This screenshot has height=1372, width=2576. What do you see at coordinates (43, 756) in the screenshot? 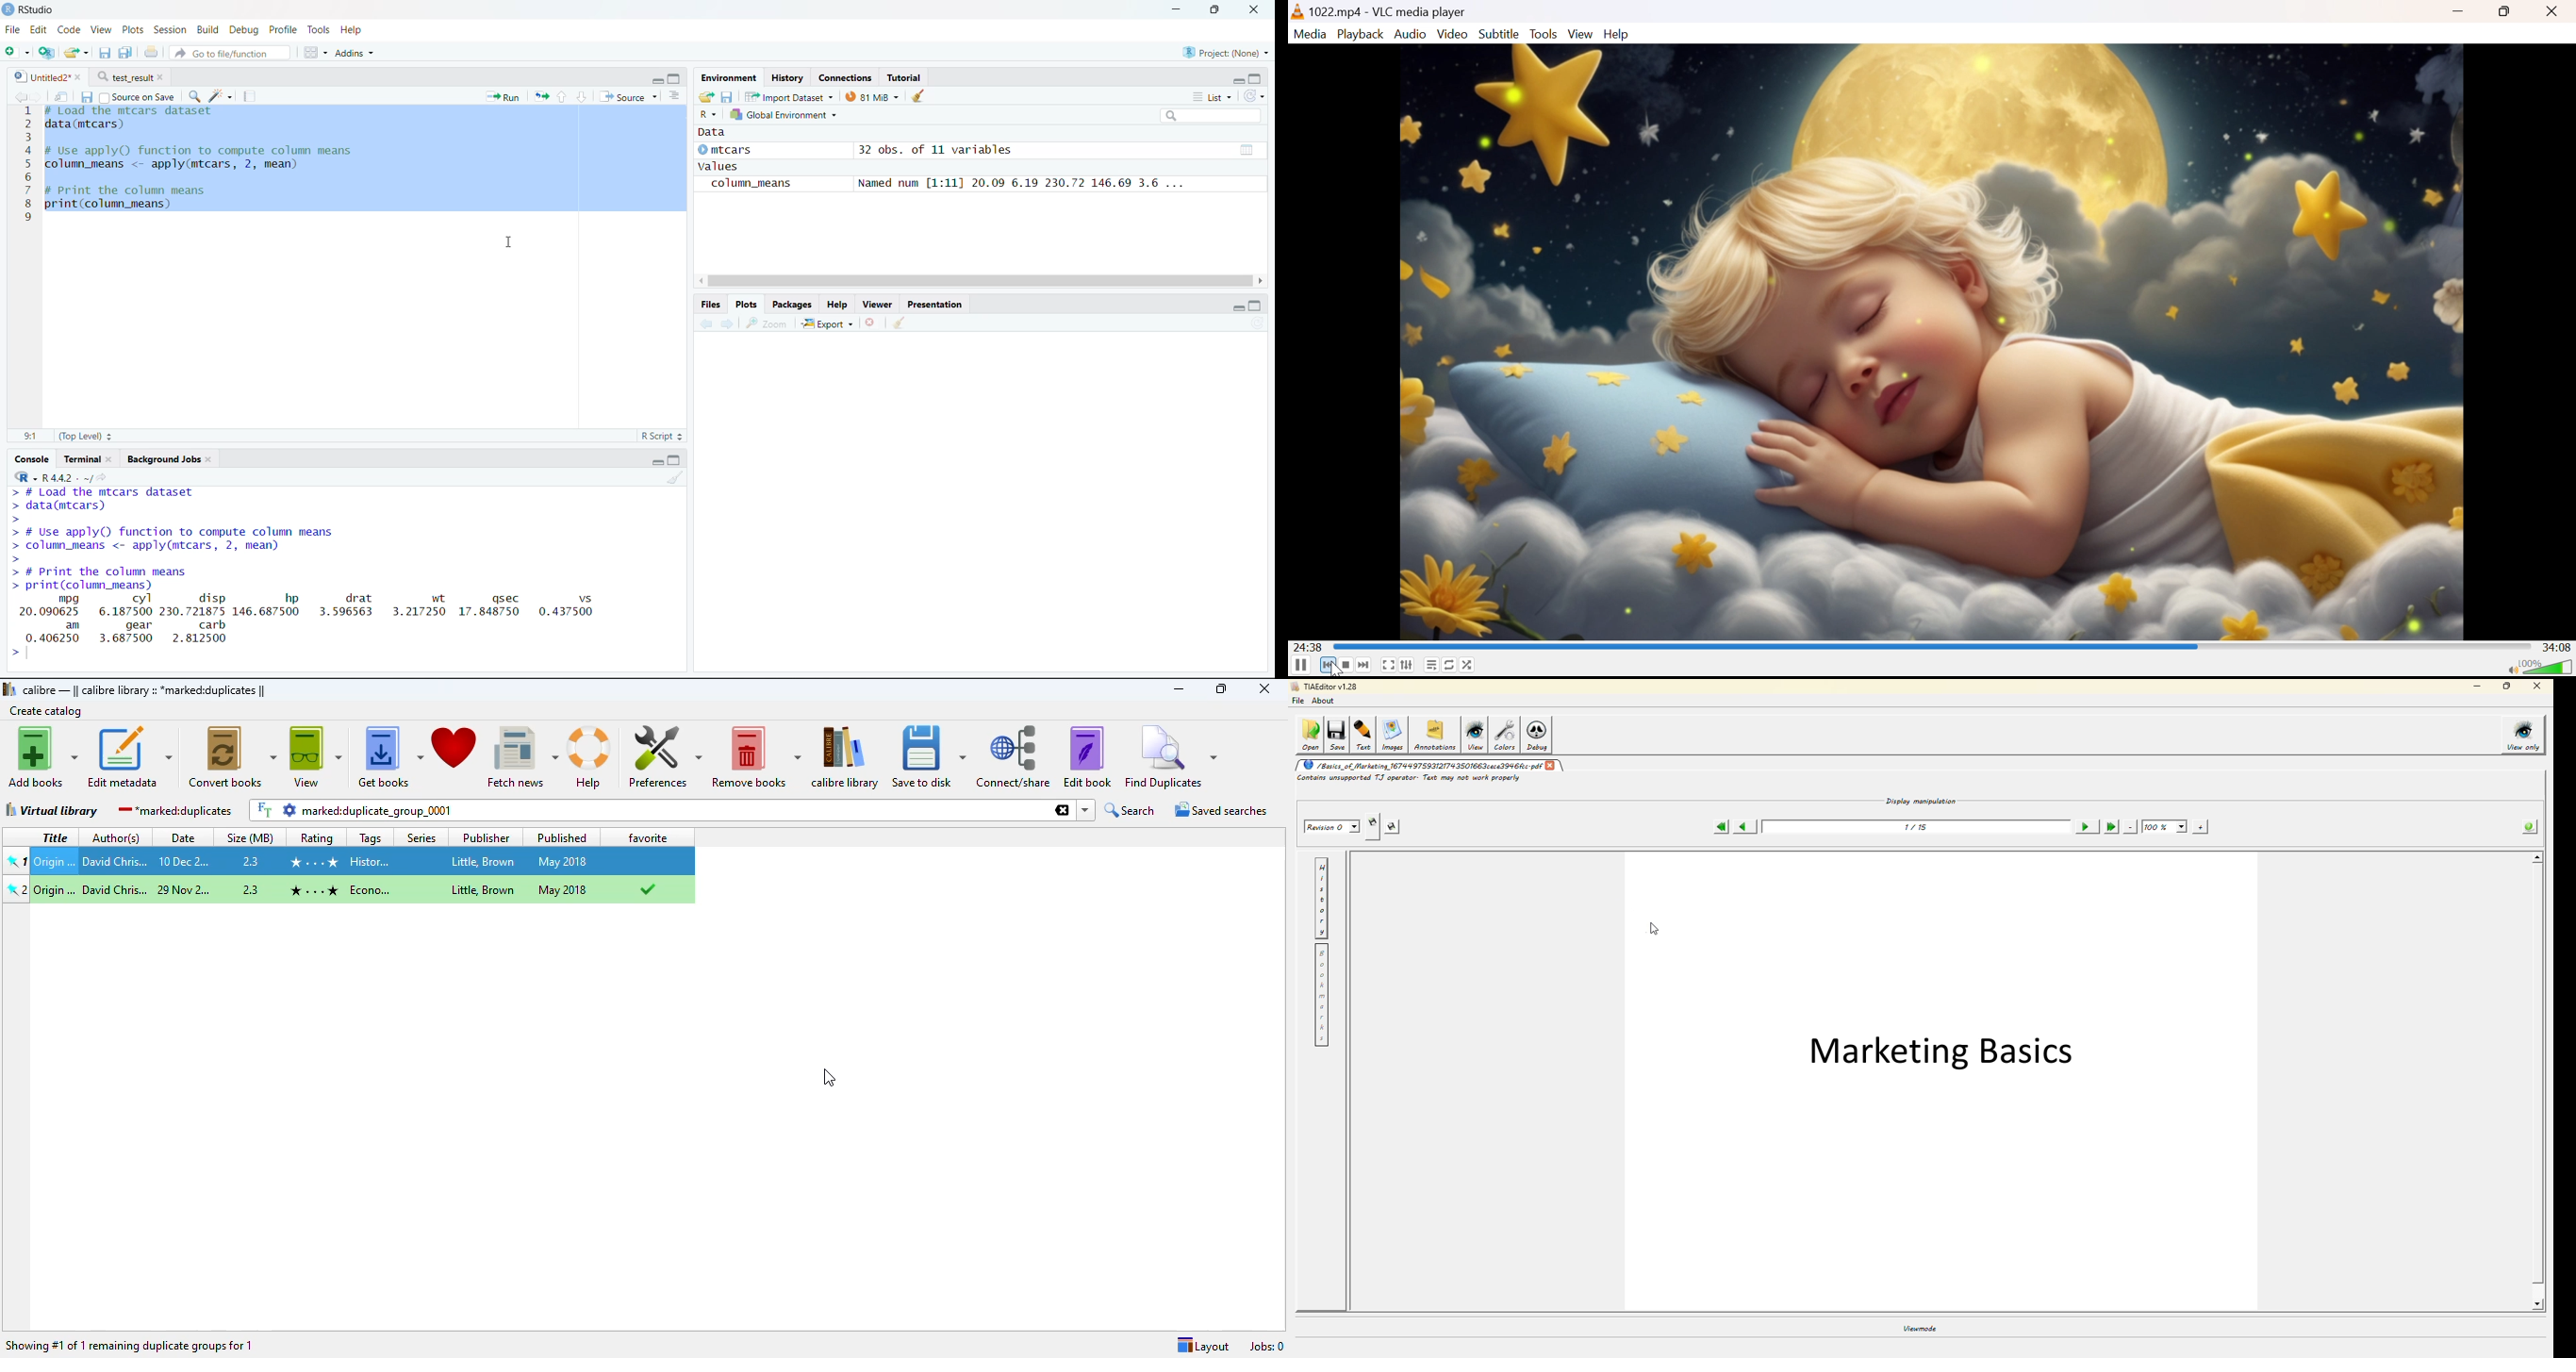
I see `add books` at bounding box center [43, 756].